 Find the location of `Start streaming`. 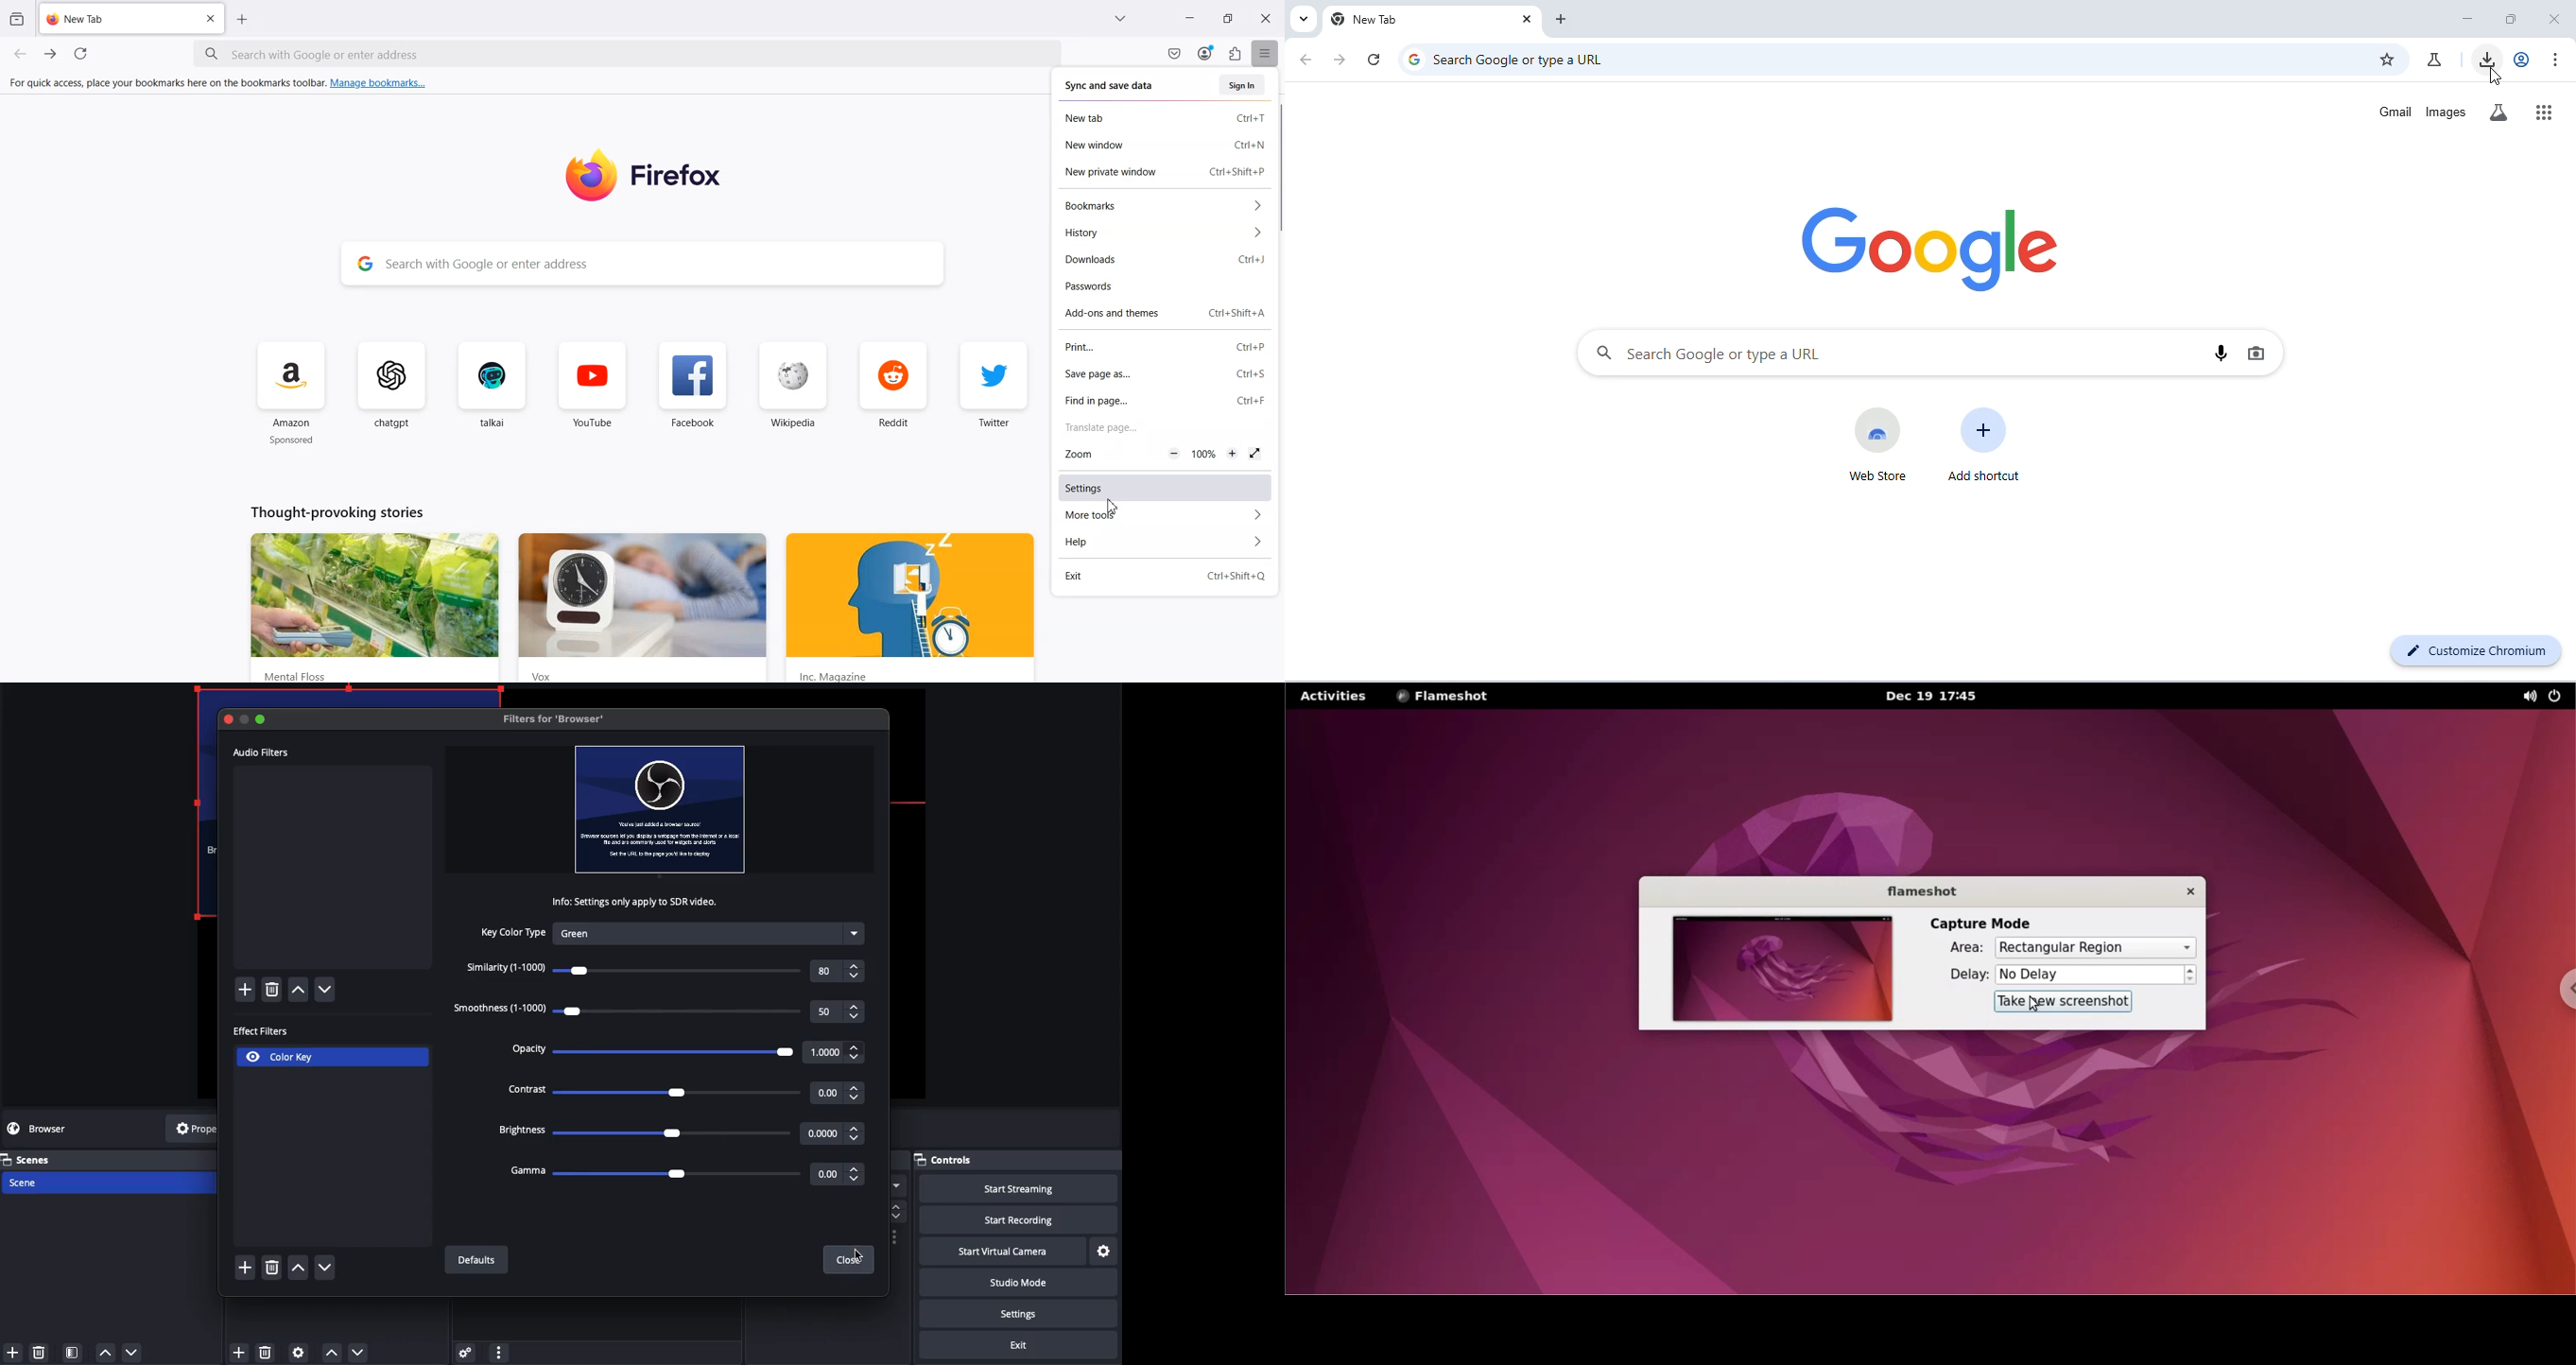

Start streaming is located at coordinates (1012, 1189).